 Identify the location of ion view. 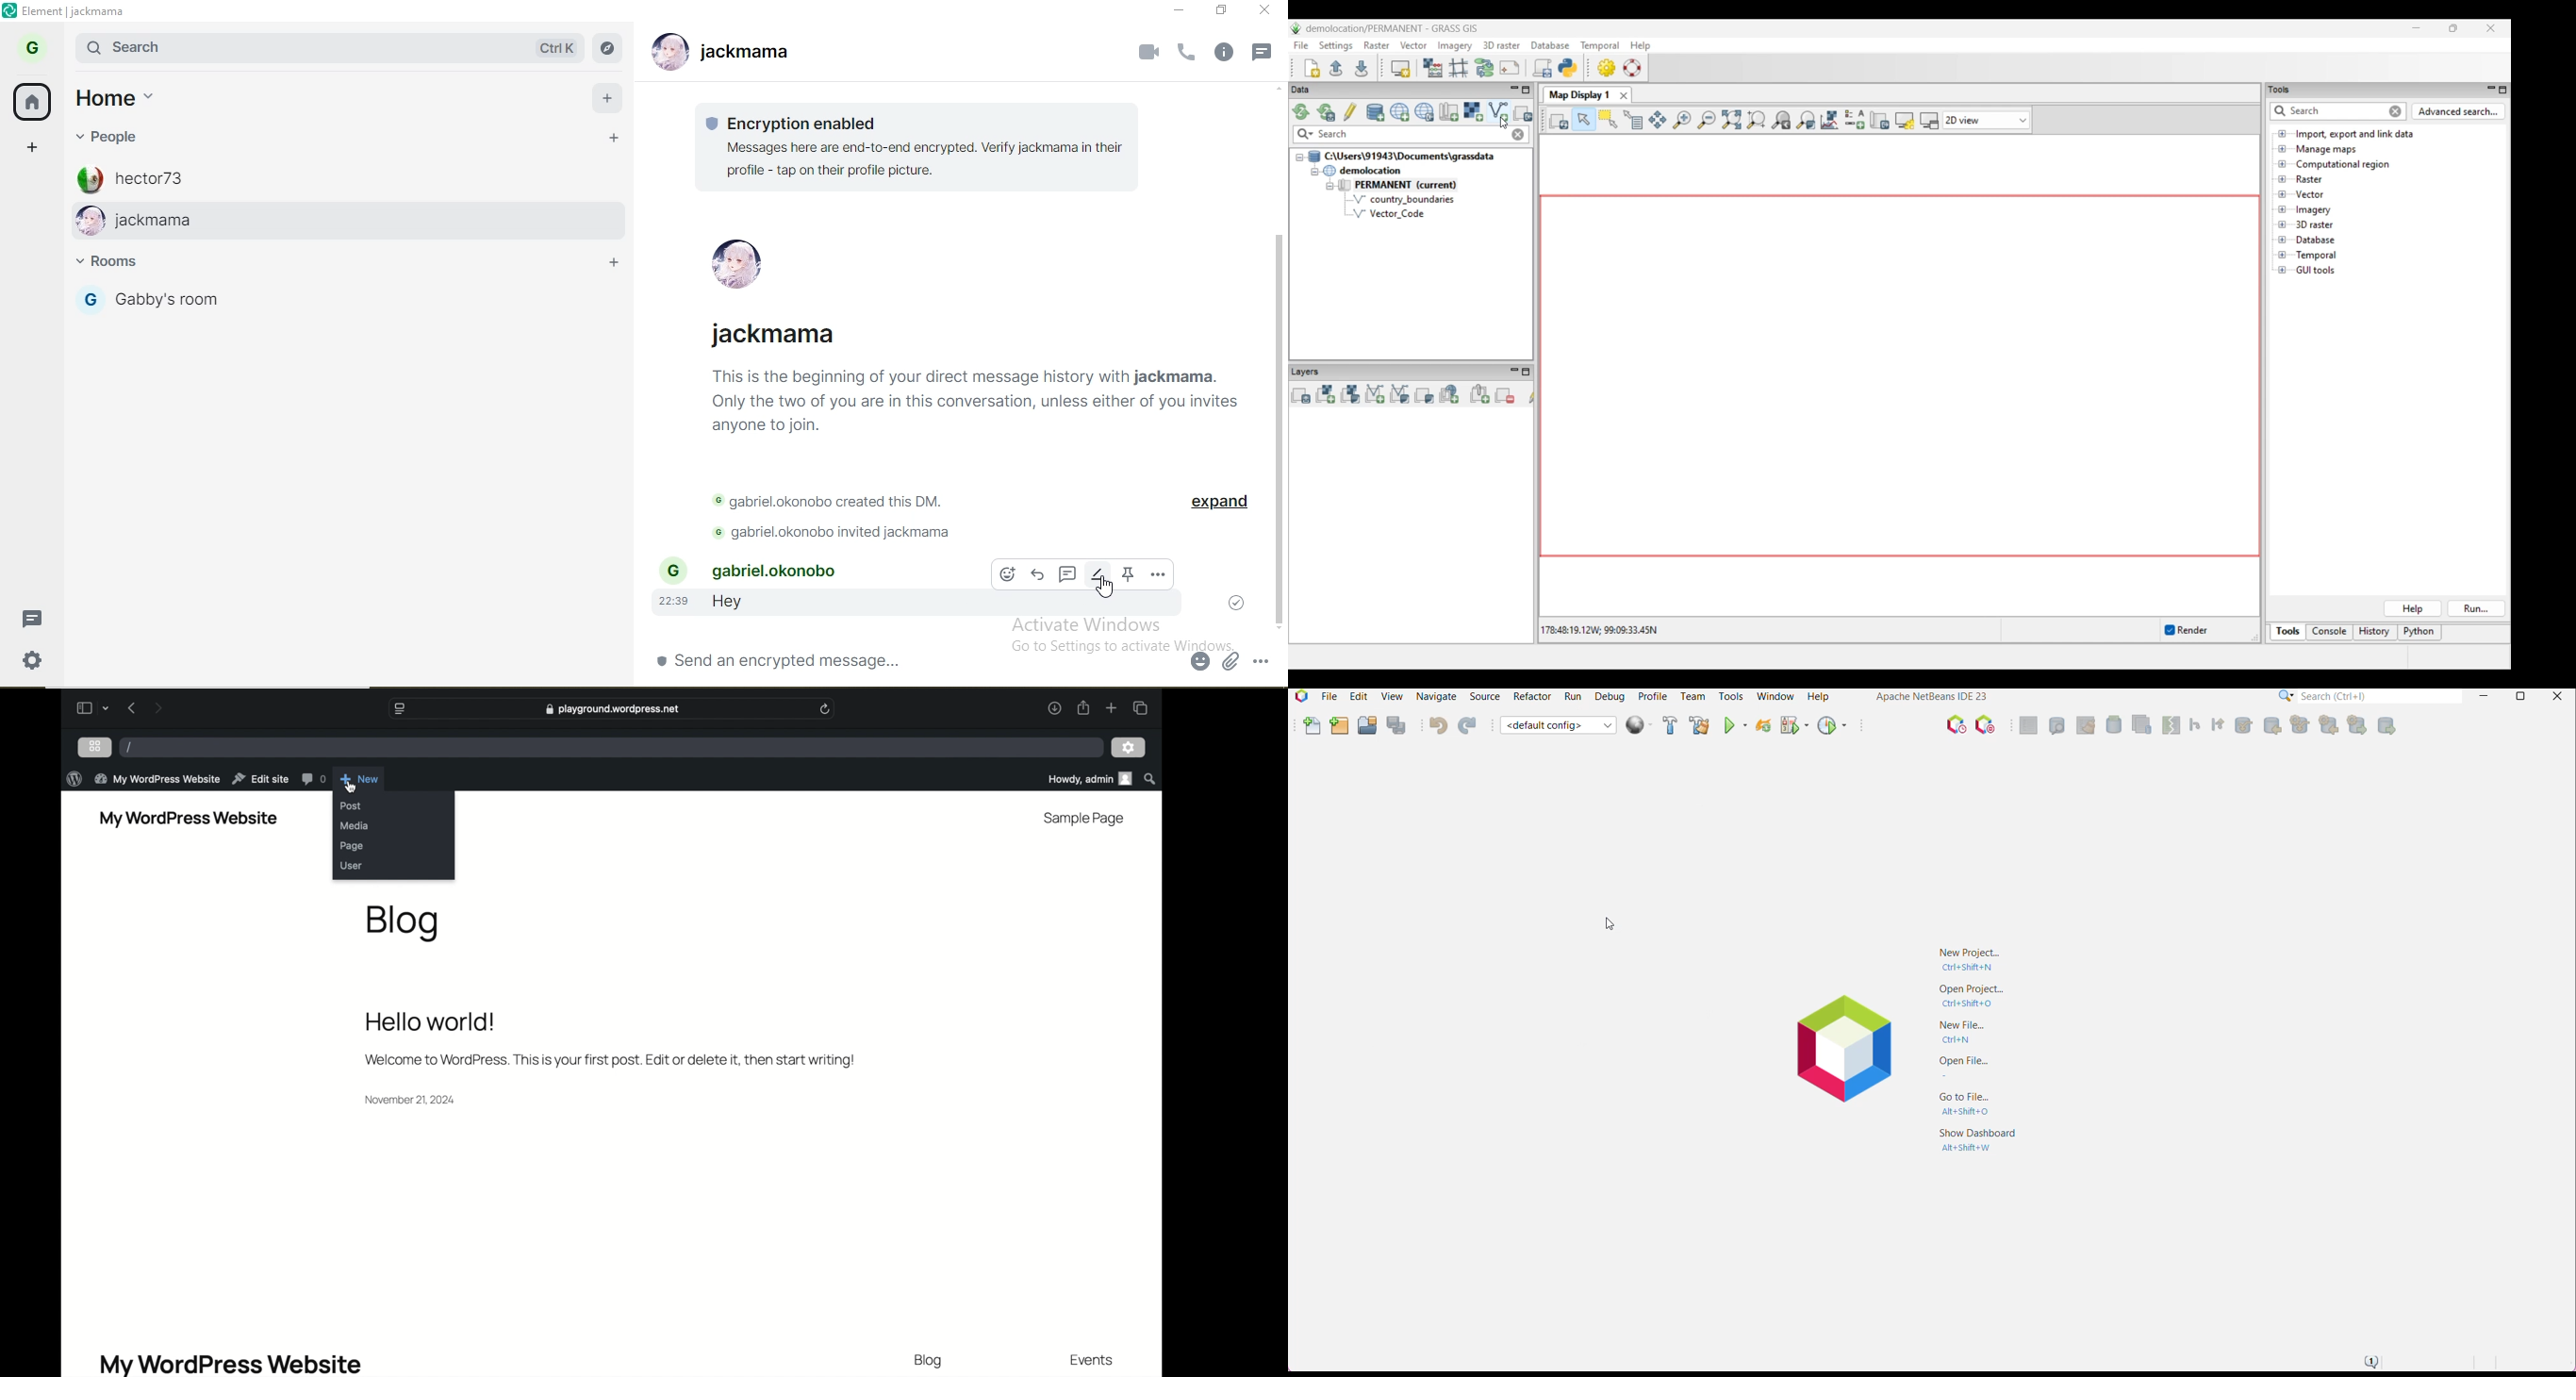
(96, 746).